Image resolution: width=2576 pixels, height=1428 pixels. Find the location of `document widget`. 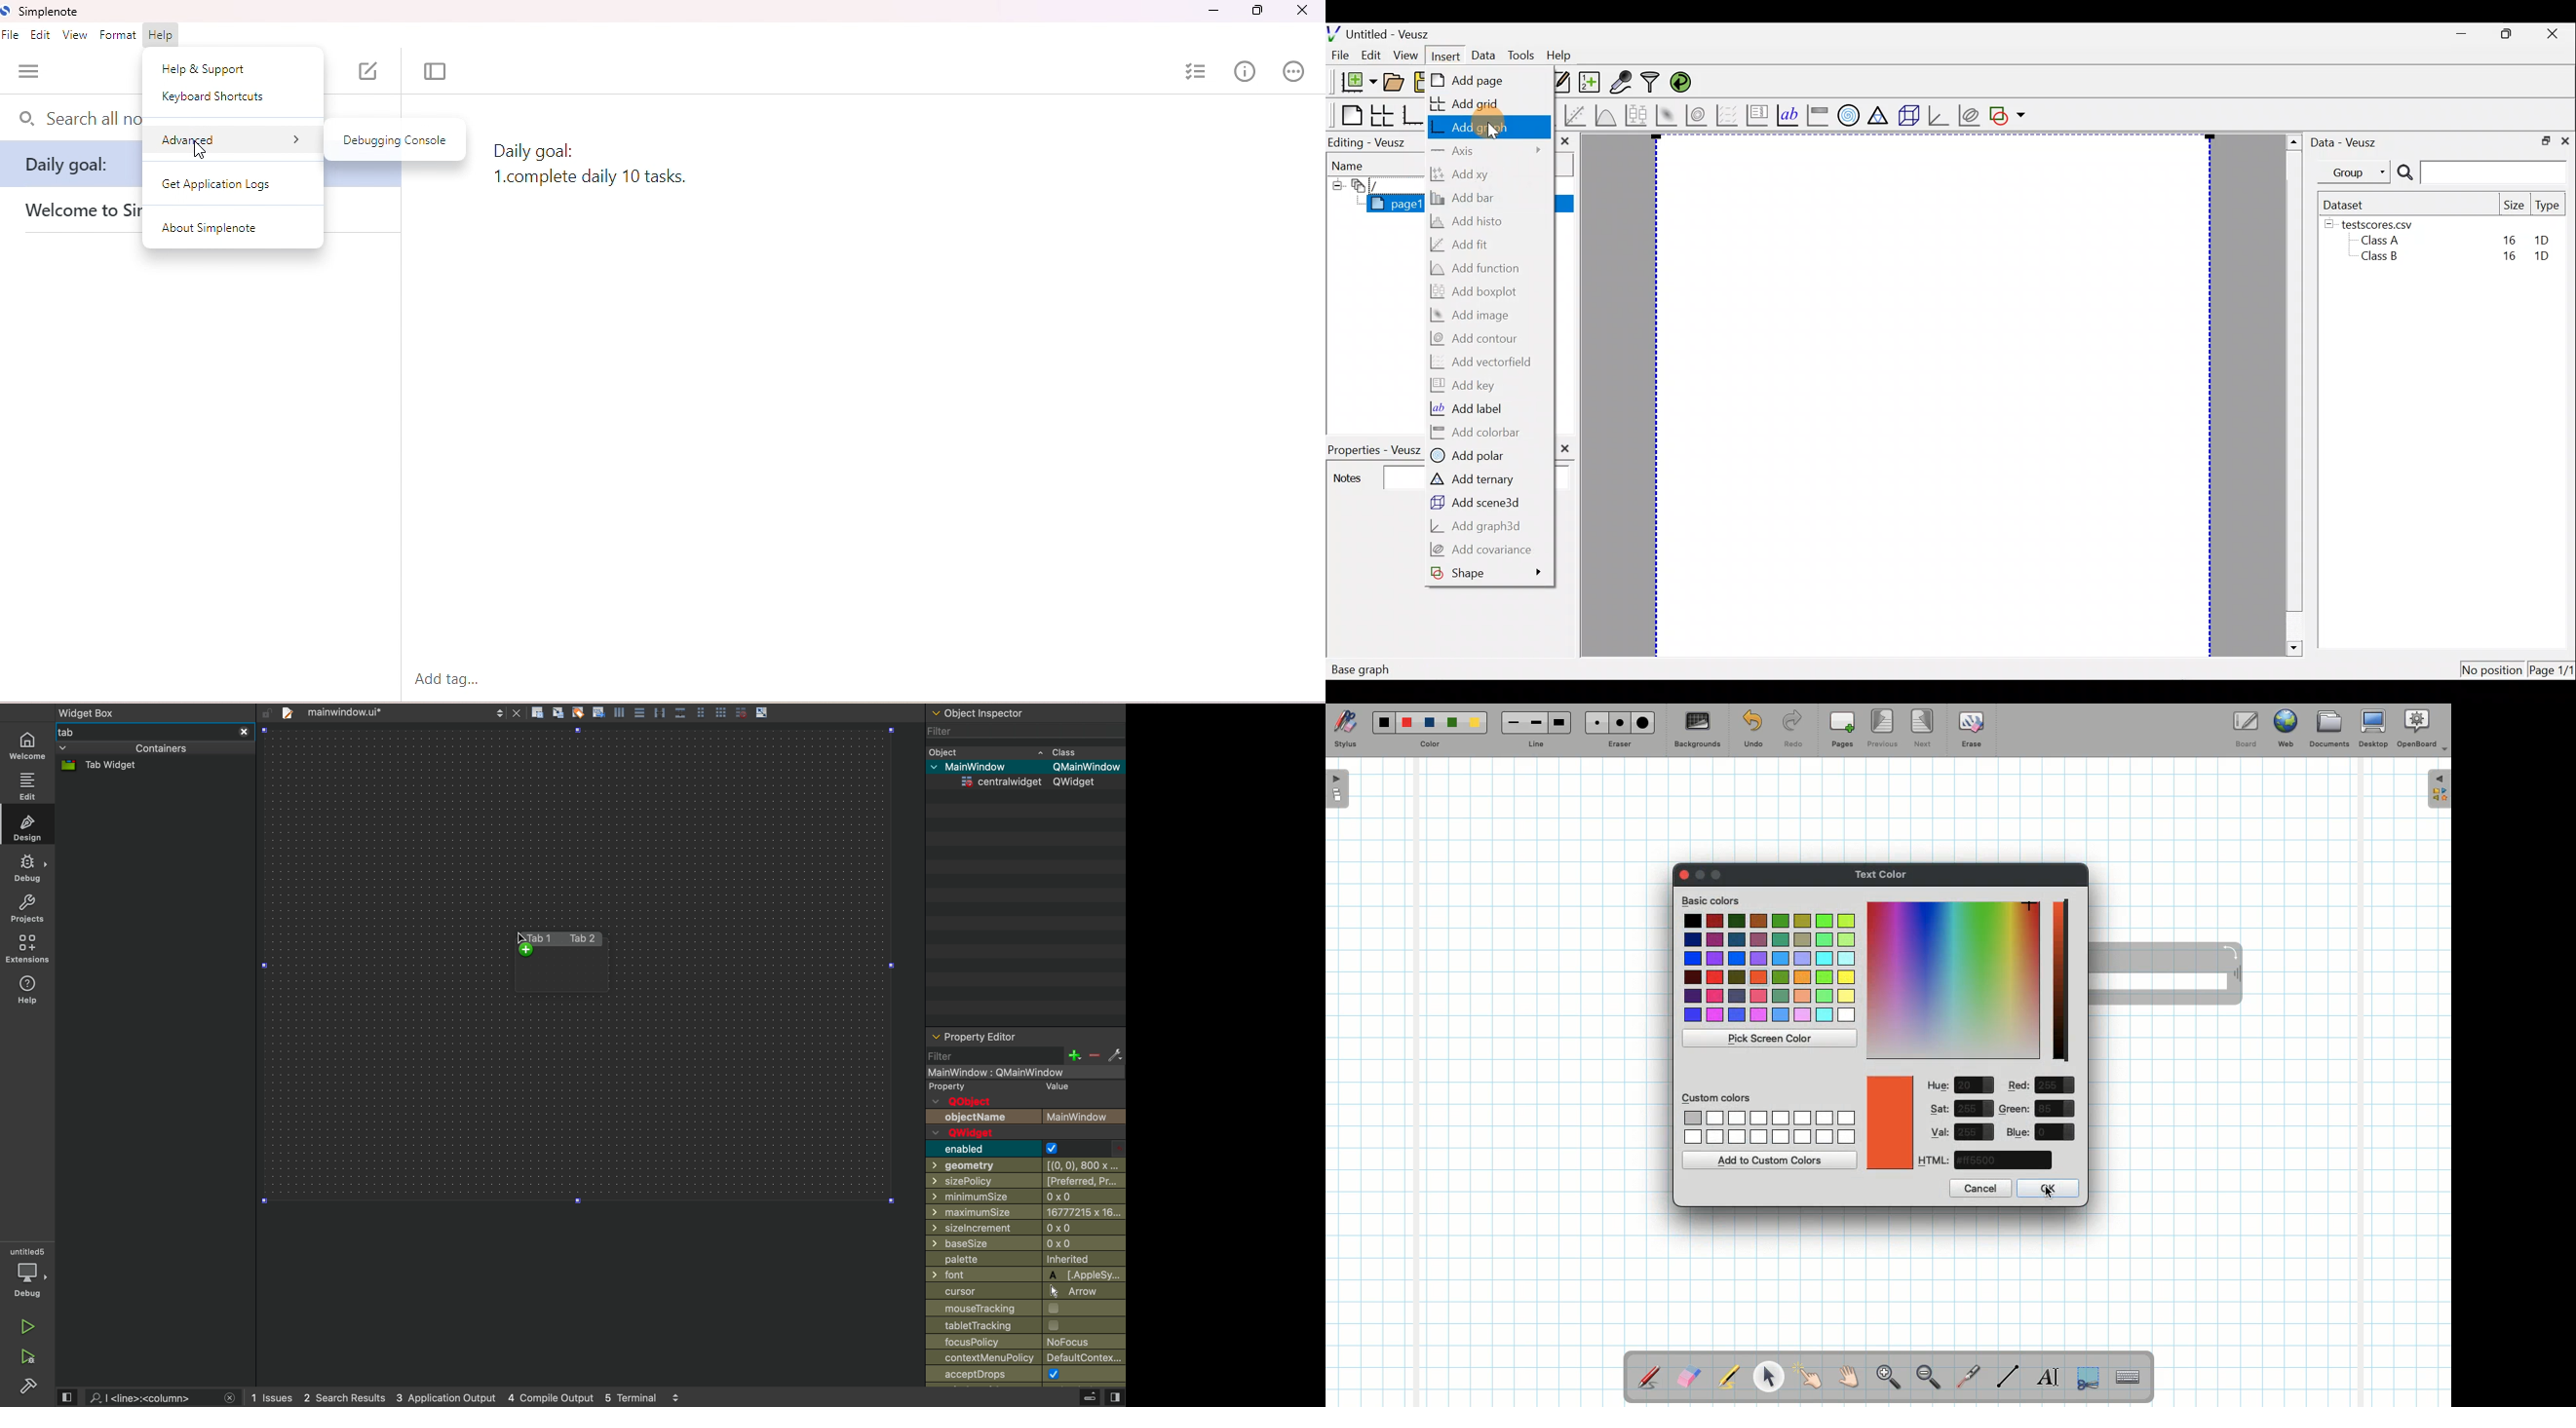

document widget is located at coordinates (1364, 187).